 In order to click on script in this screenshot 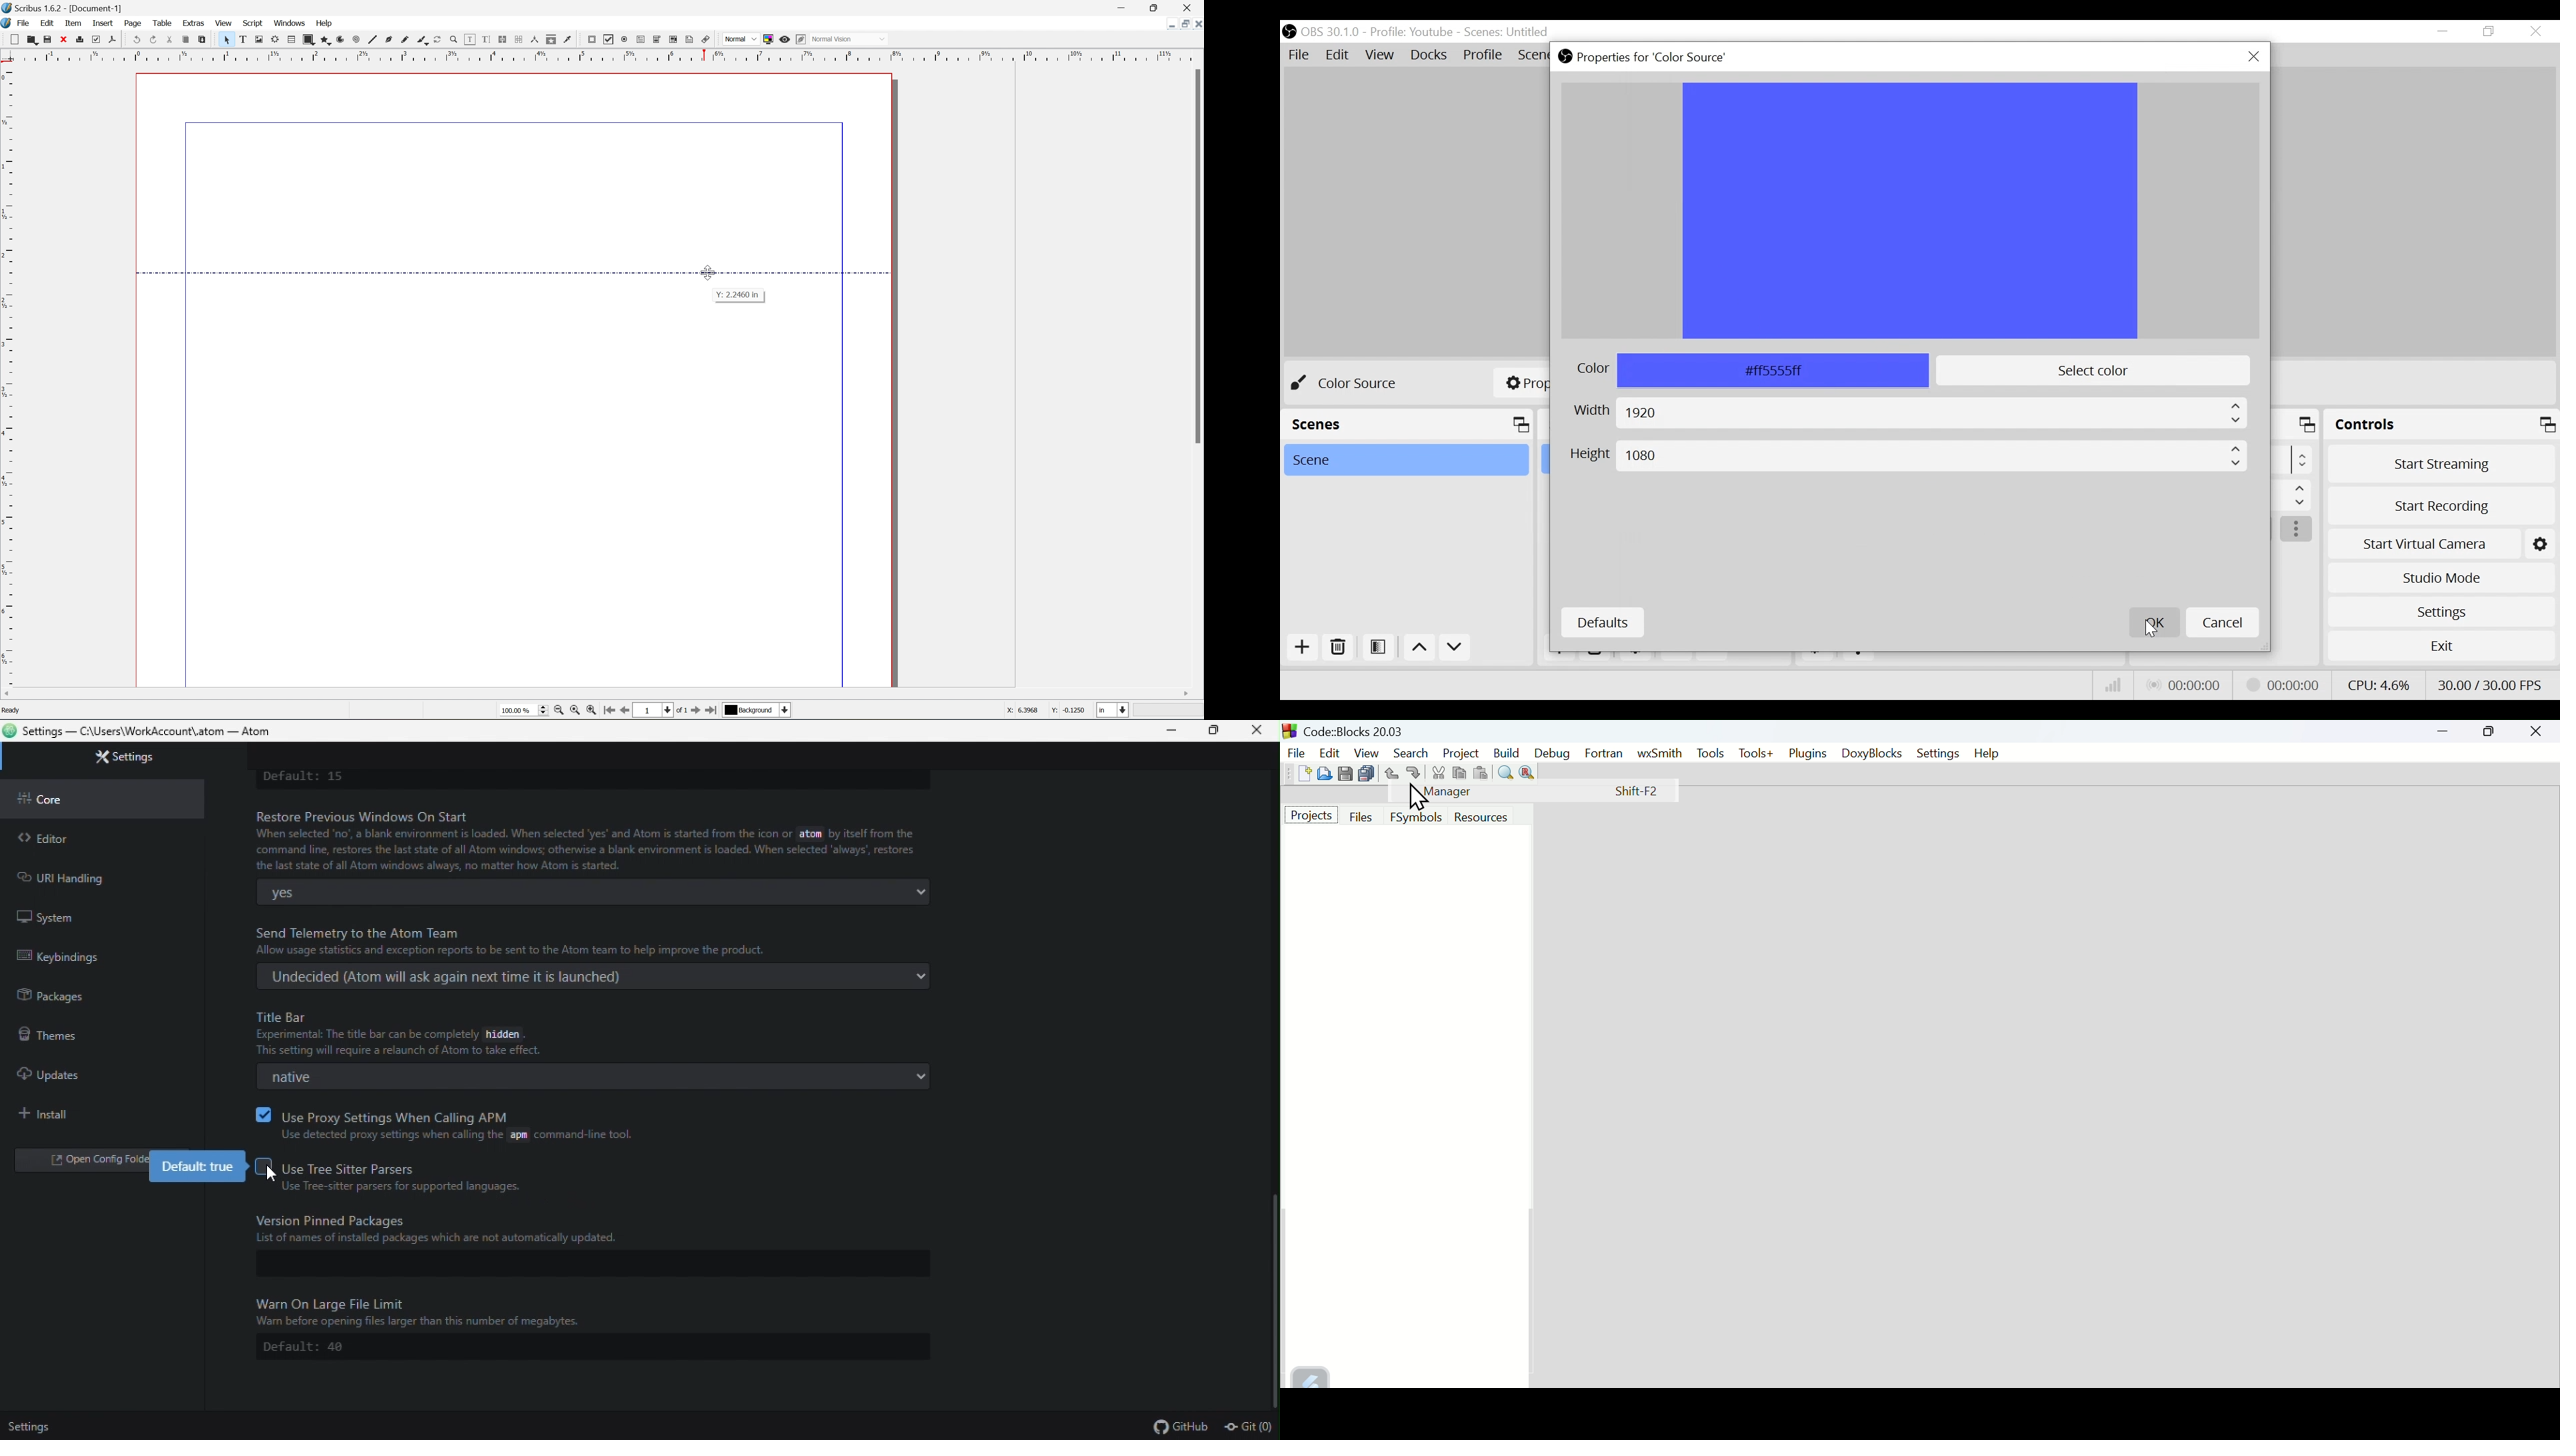, I will do `click(256, 23)`.